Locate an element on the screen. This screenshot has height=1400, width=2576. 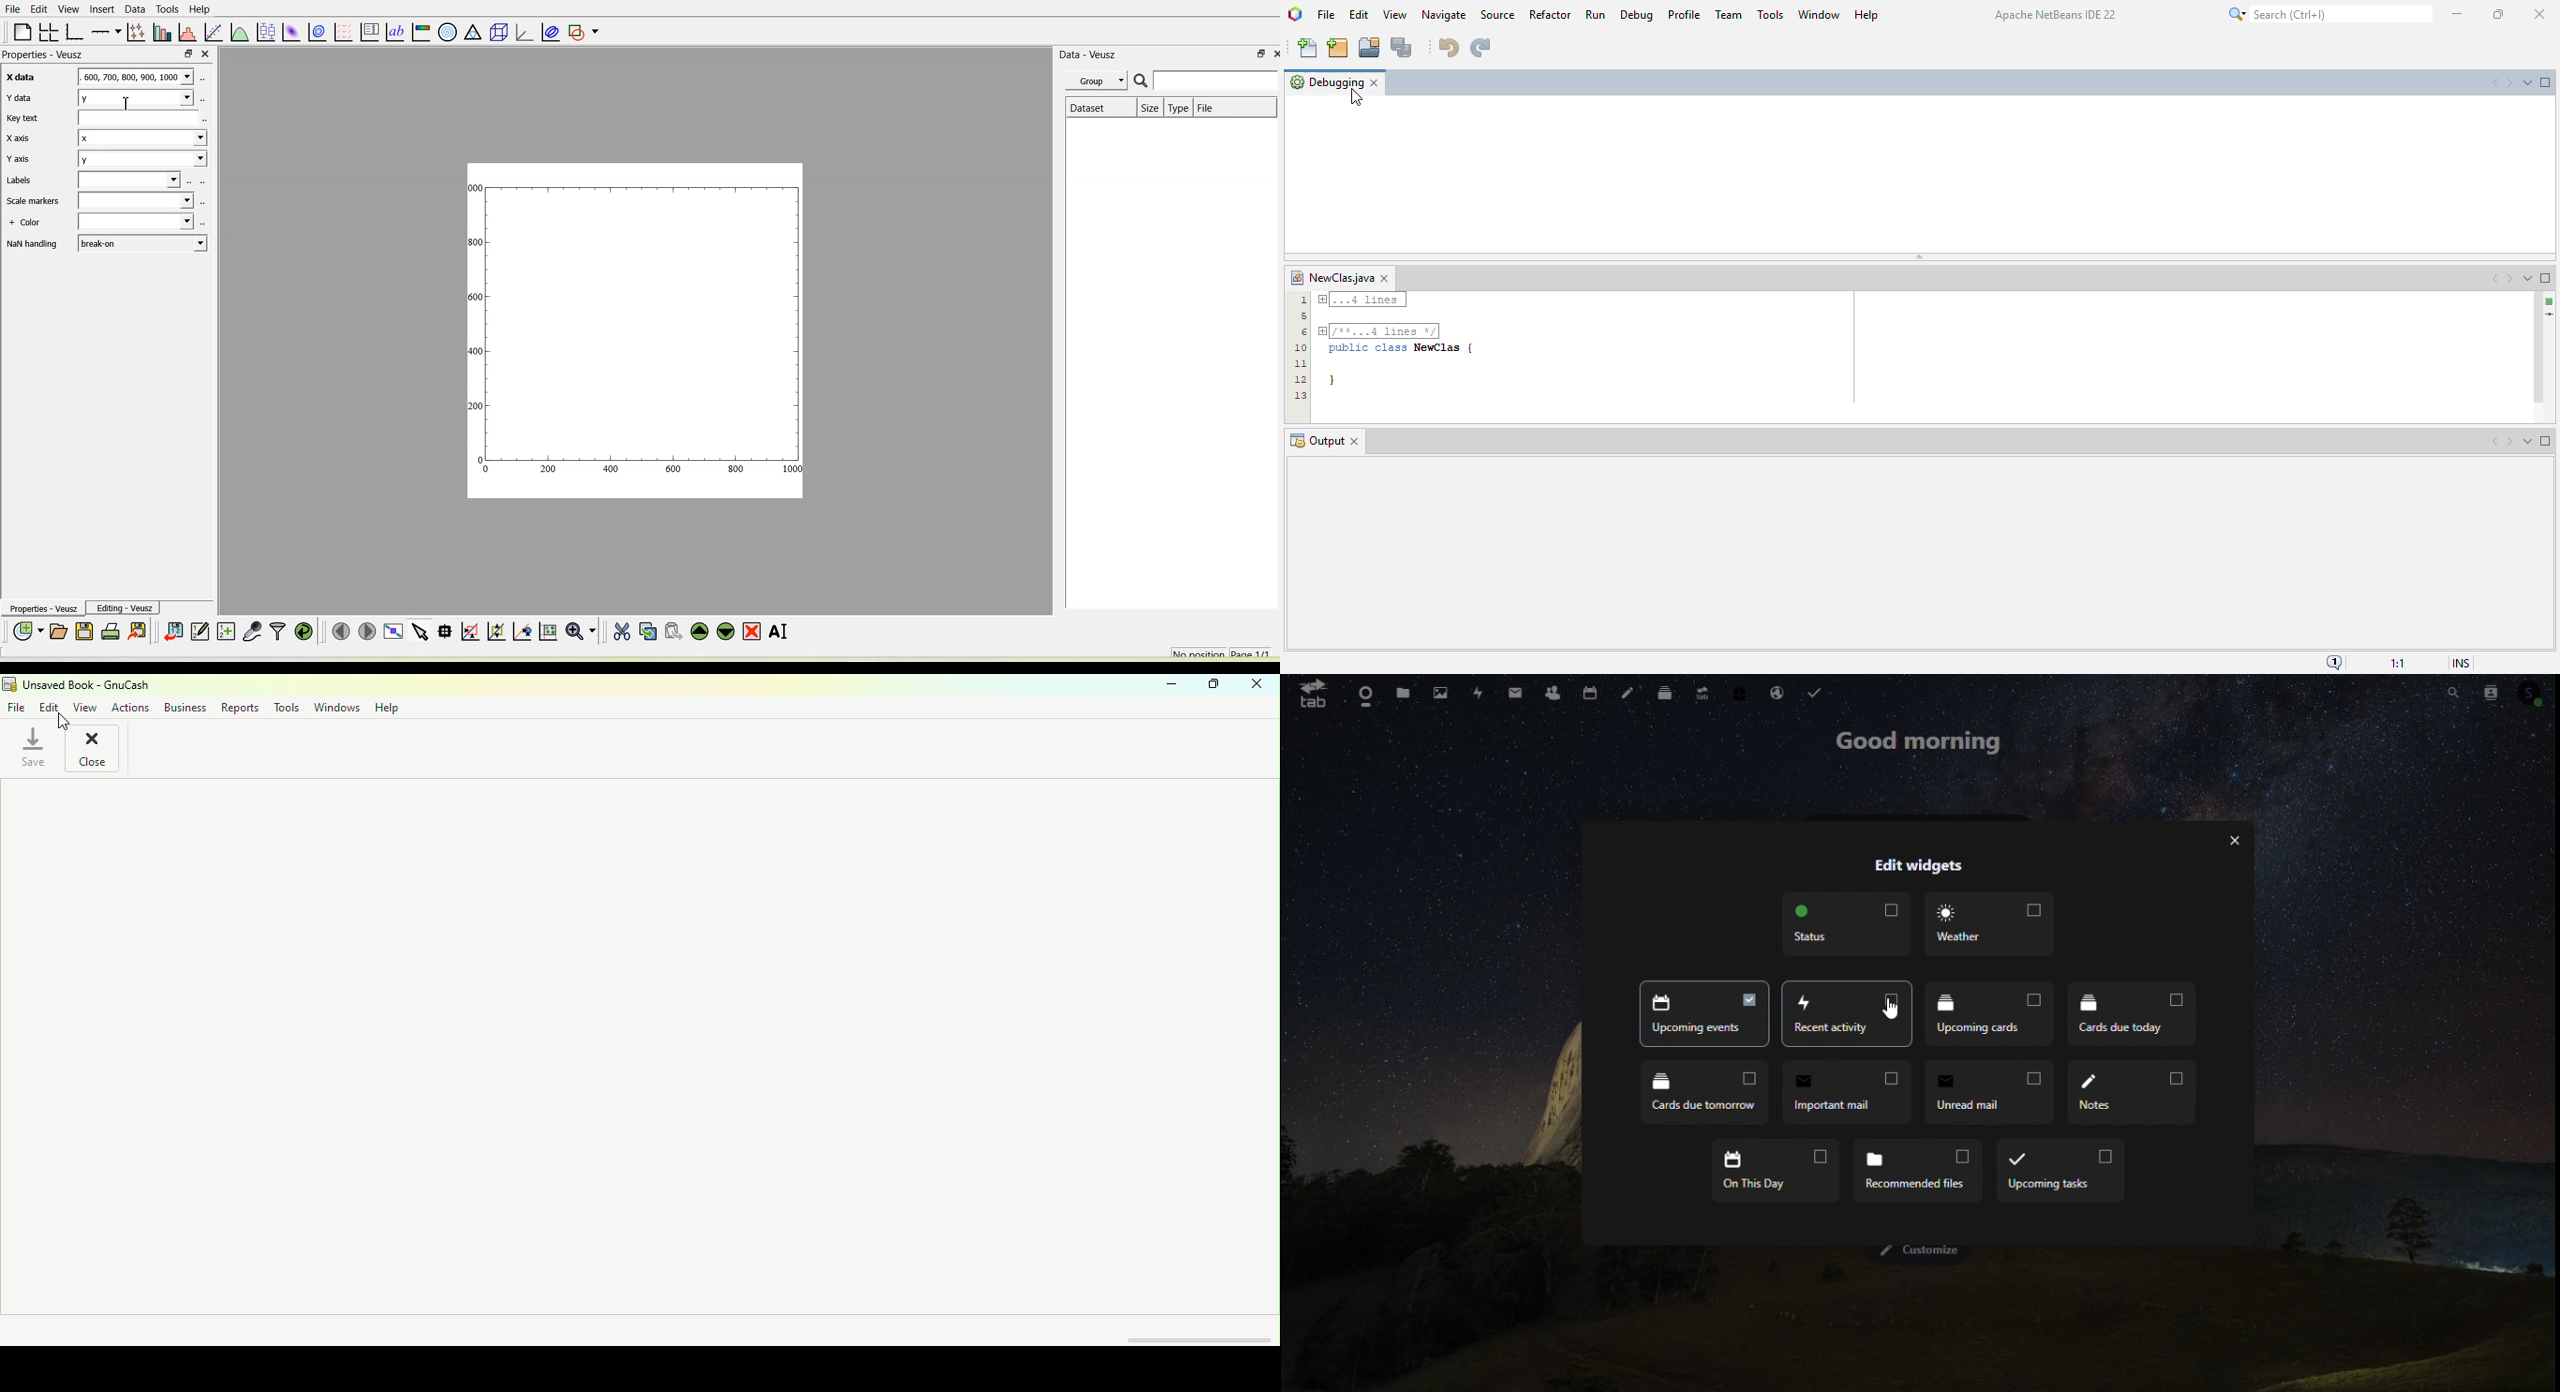
Account icon is located at coordinates (2532, 691).